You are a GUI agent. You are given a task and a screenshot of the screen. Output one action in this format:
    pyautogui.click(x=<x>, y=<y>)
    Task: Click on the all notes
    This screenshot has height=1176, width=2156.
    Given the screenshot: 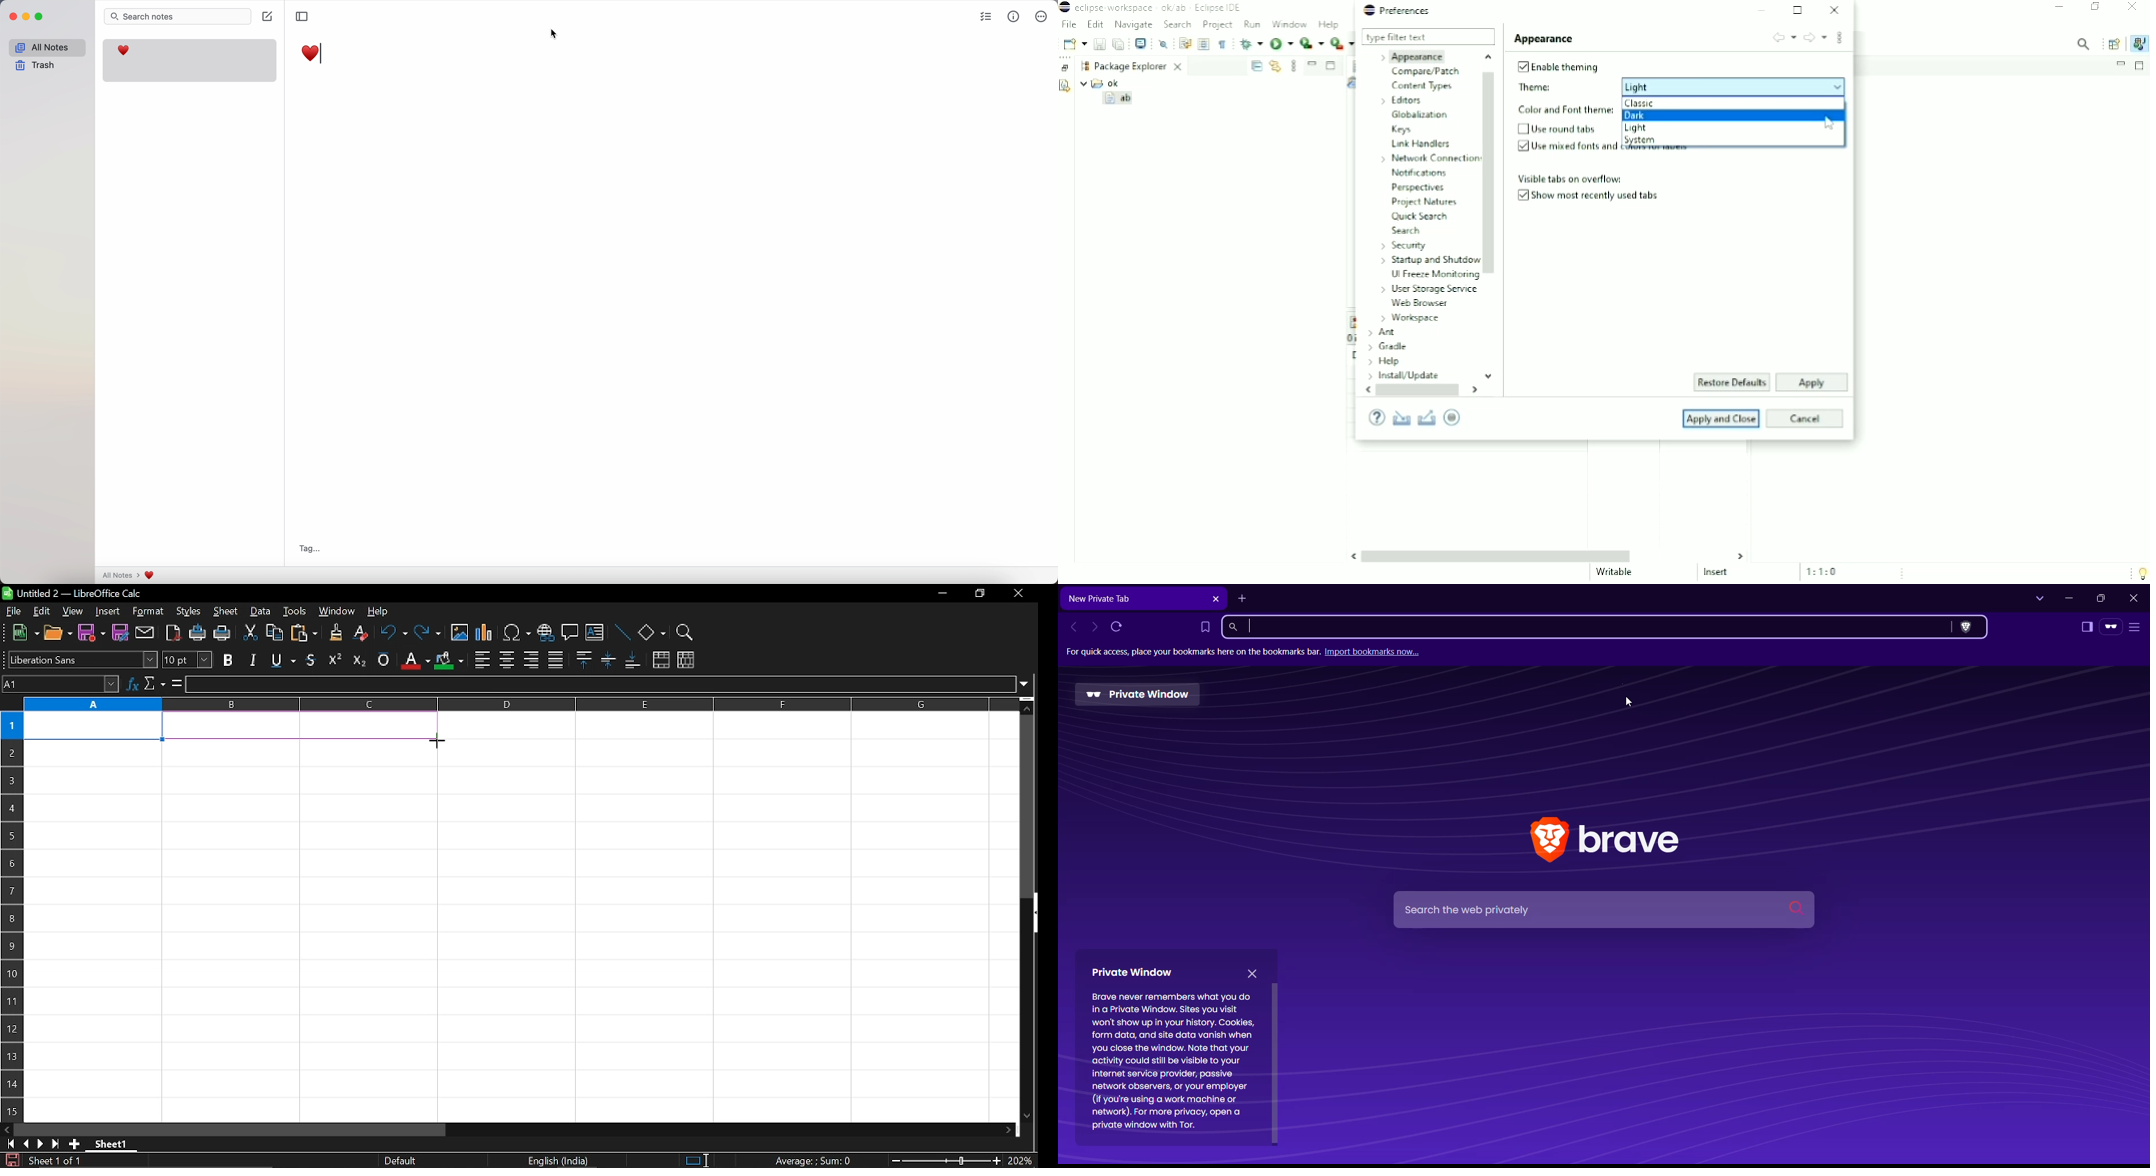 What is the action you would take?
    pyautogui.click(x=46, y=47)
    